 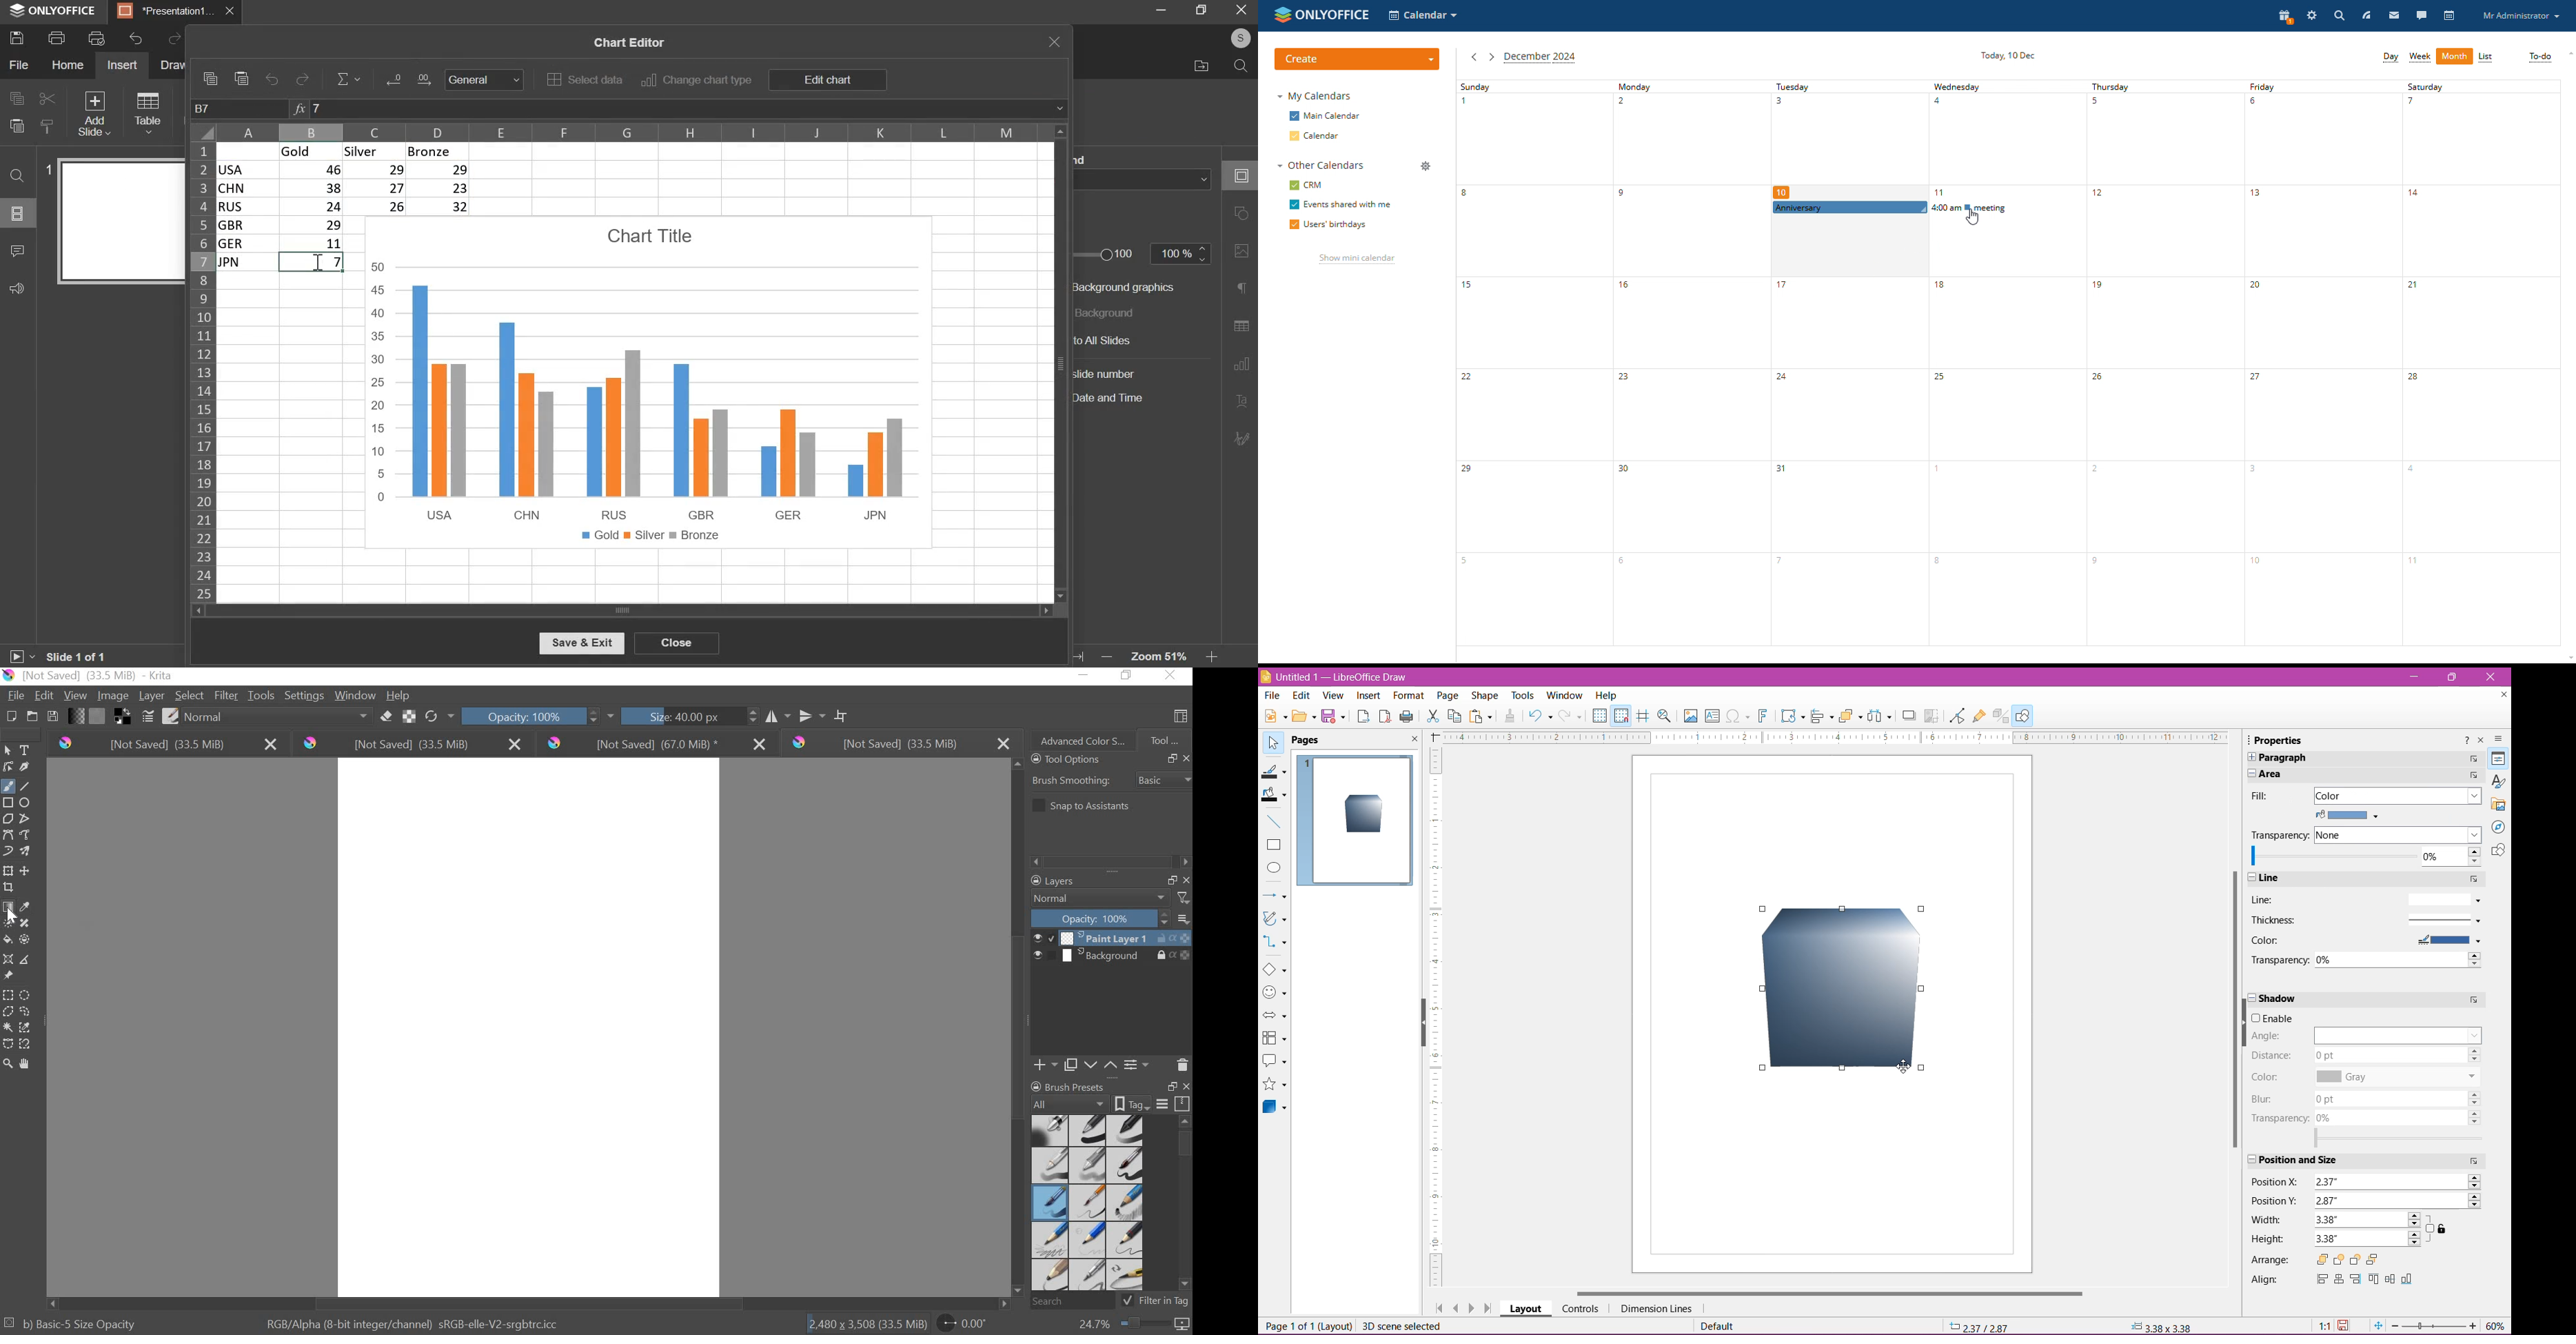 I want to click on DELETE LAYER OR MASK, so click(x=1182, y=1065).